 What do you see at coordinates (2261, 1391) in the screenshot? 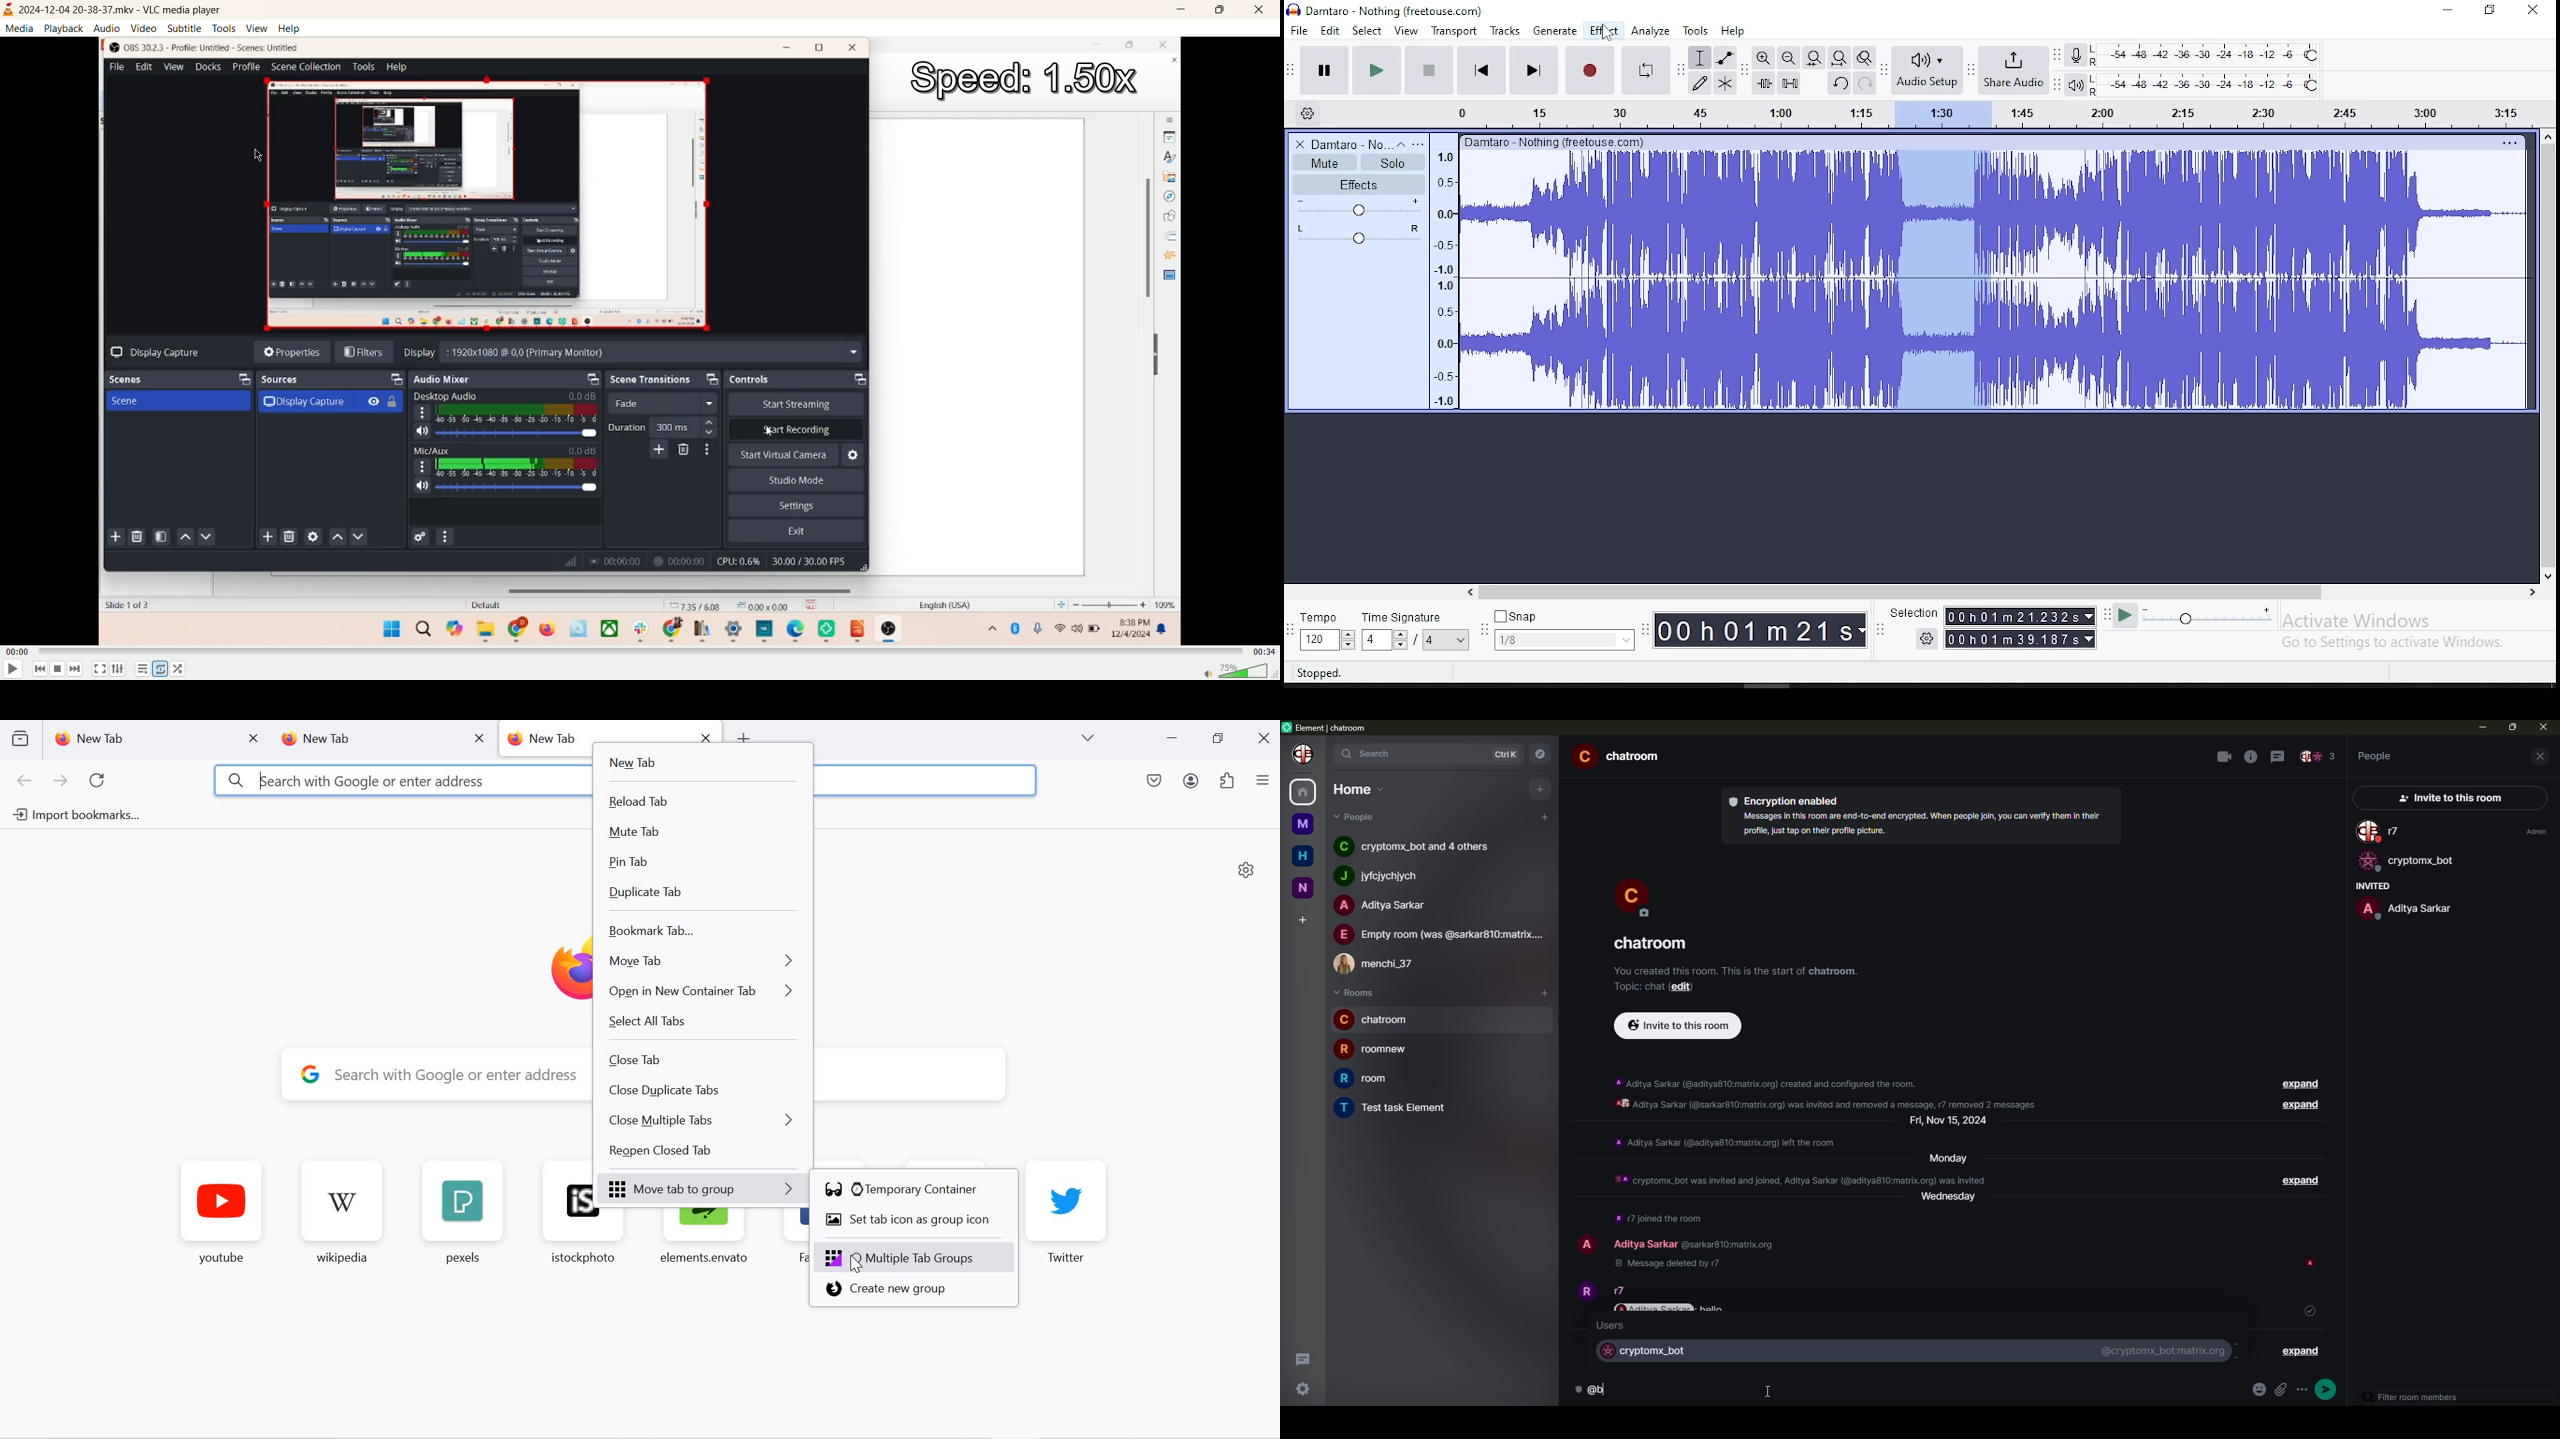
I see `emoji` at bounding box center [2261, 1391].